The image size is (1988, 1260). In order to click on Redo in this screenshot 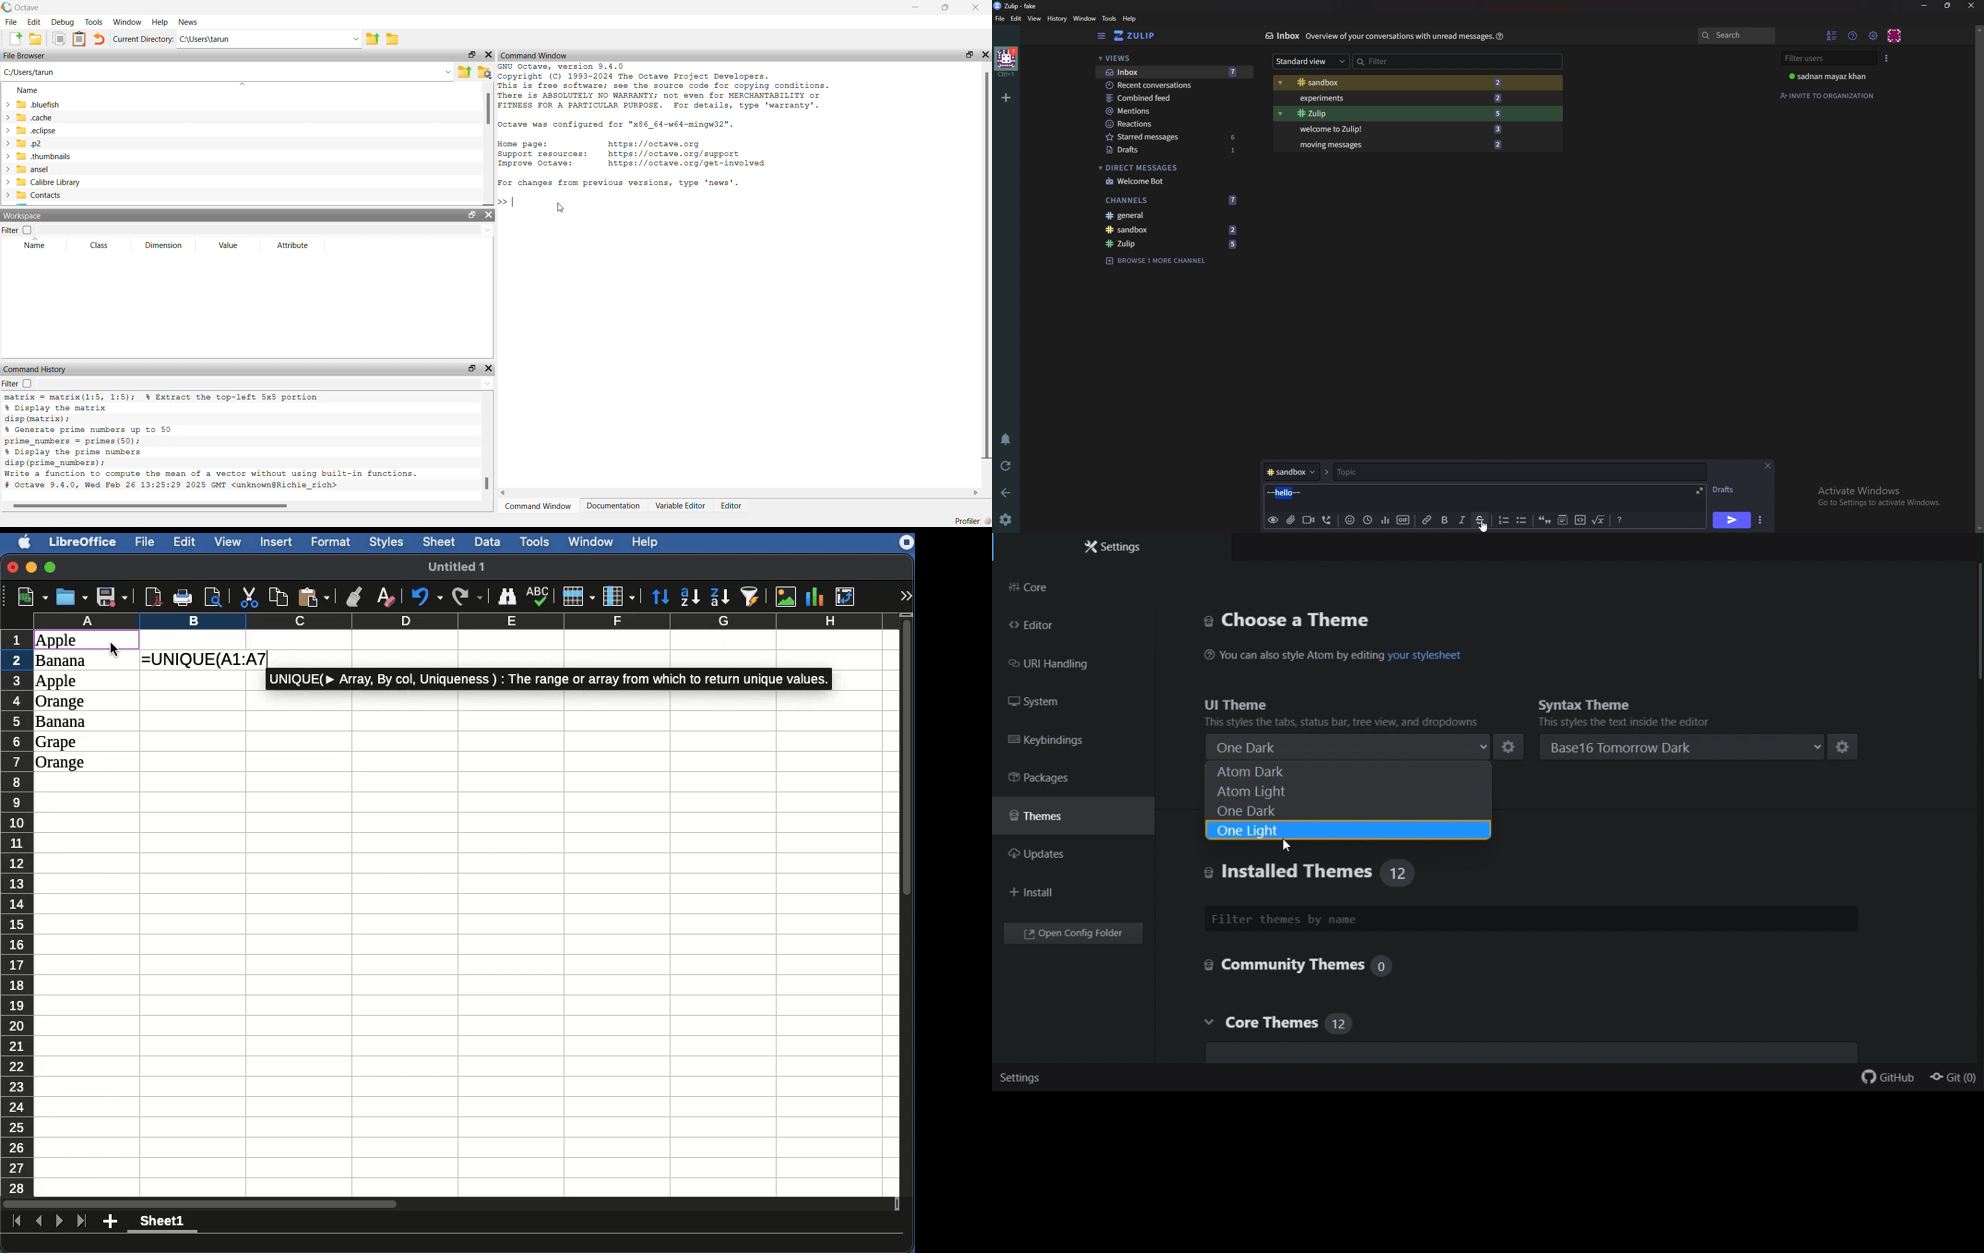, I will do `click(469, 596)`.